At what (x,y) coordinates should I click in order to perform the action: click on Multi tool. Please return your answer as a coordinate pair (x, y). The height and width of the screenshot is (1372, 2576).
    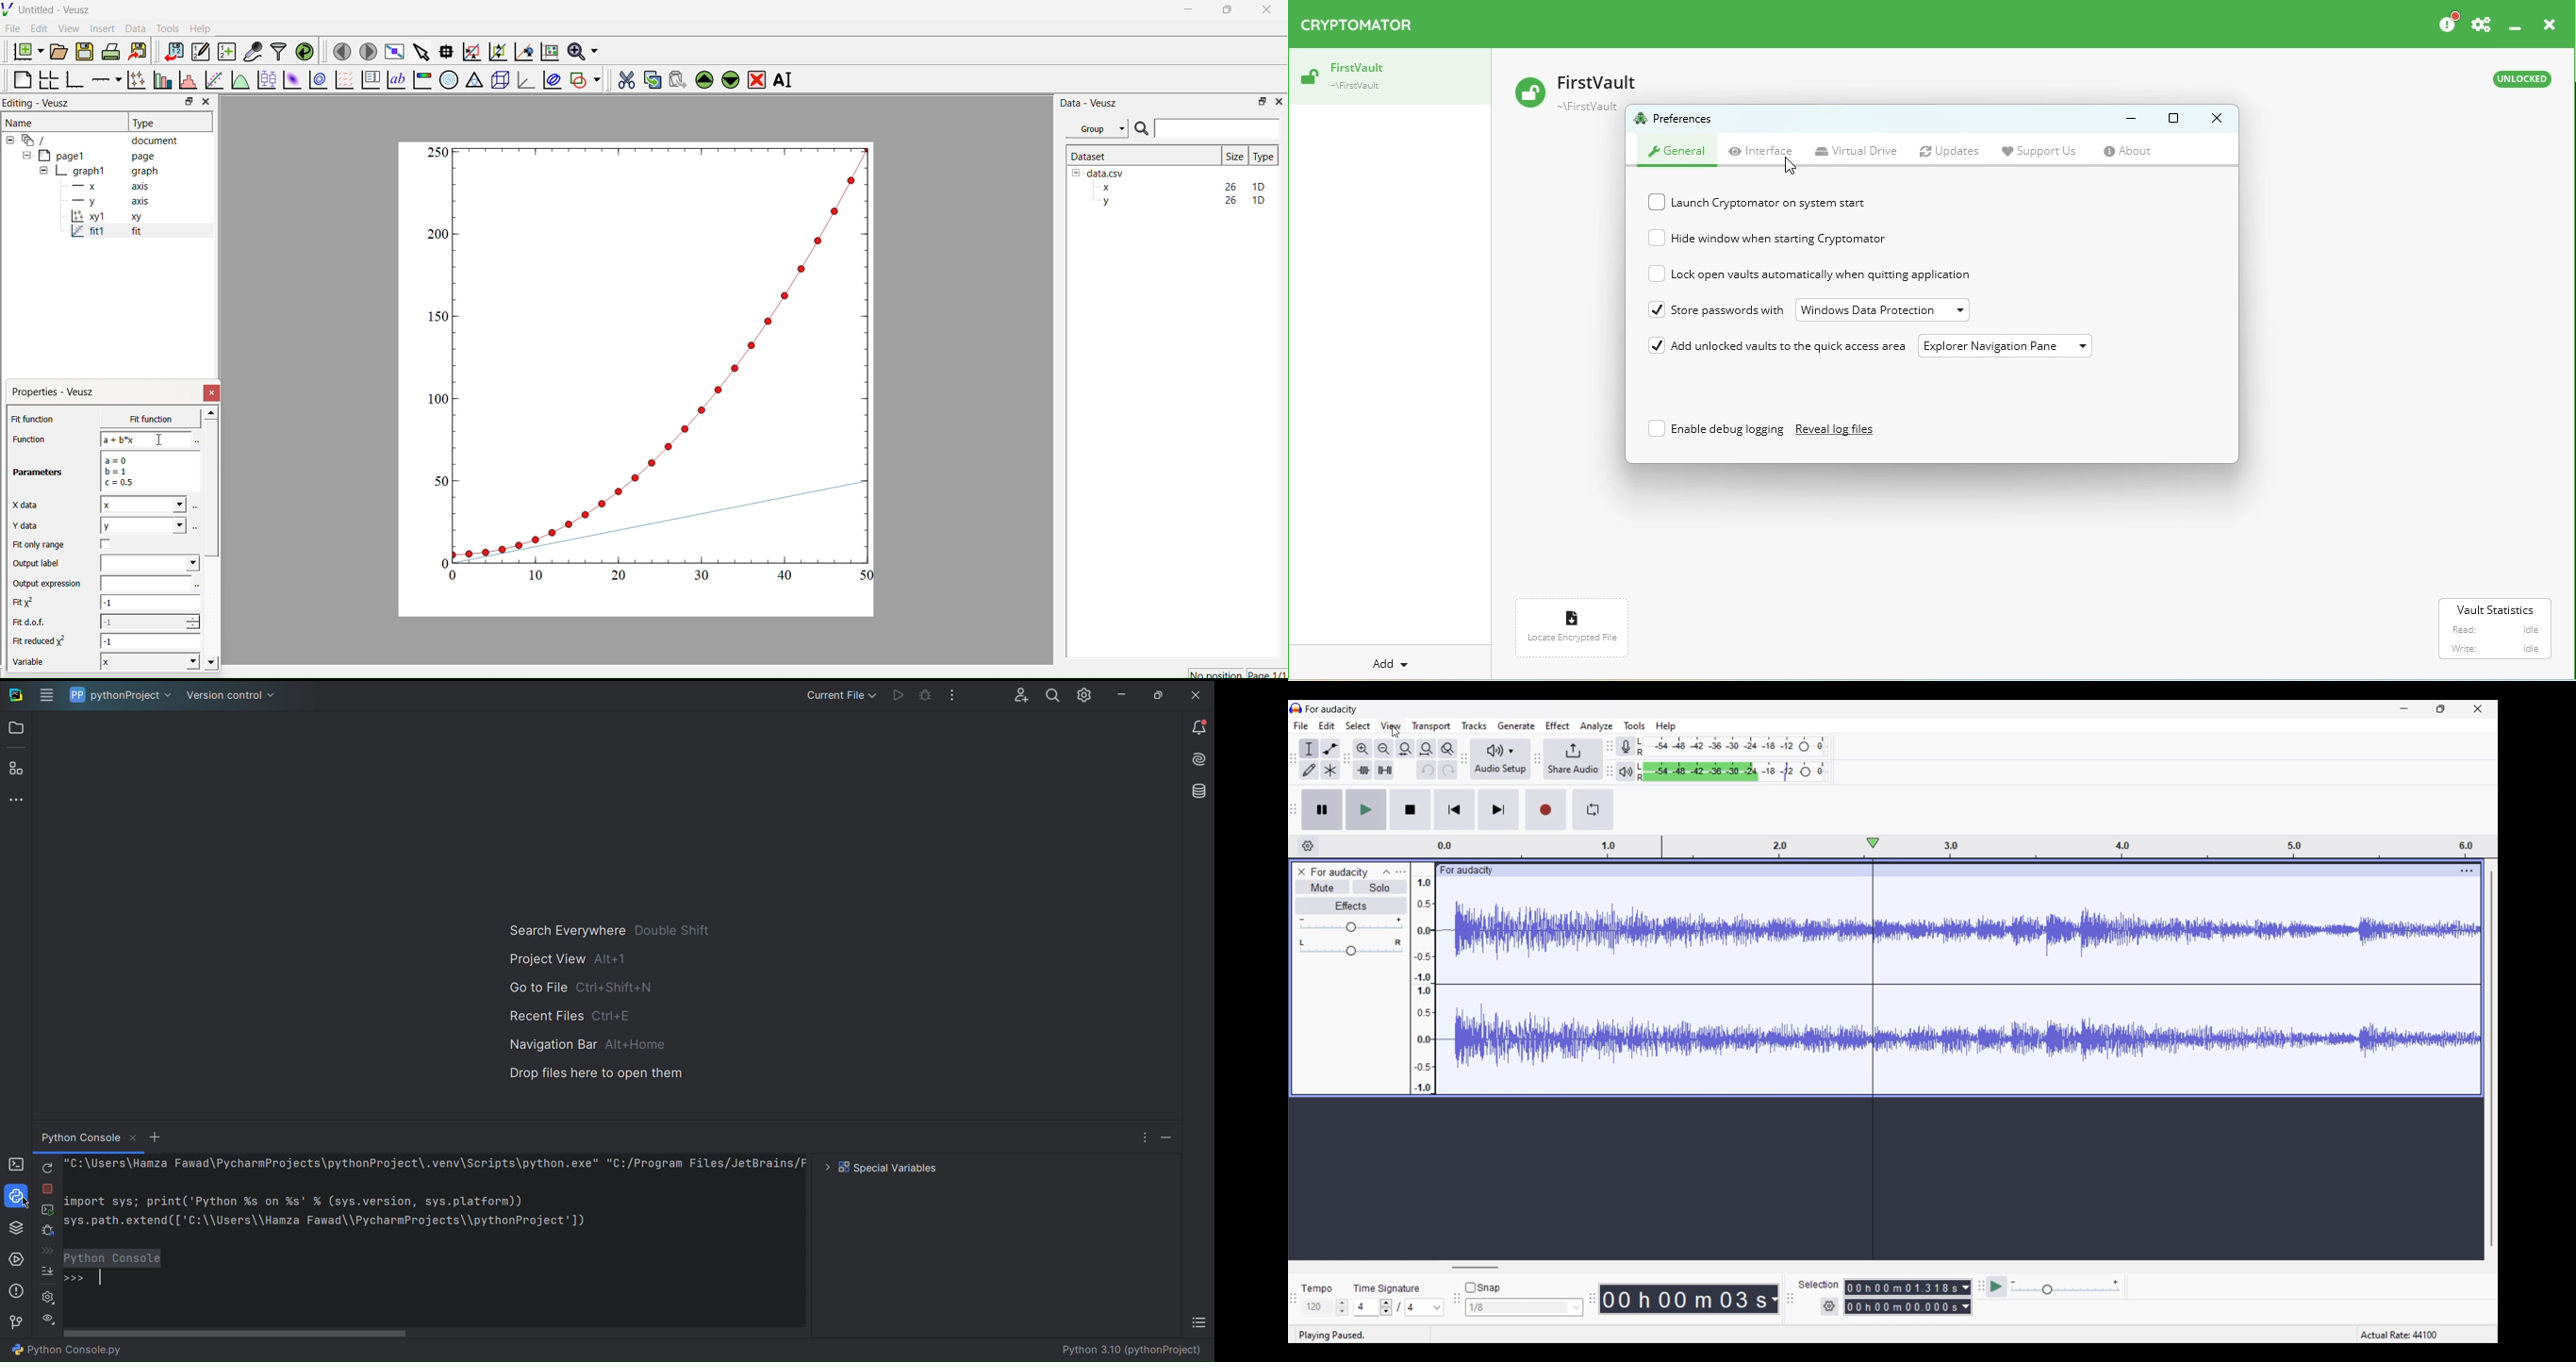
    Looking at the image, I should click on (1330, 769).